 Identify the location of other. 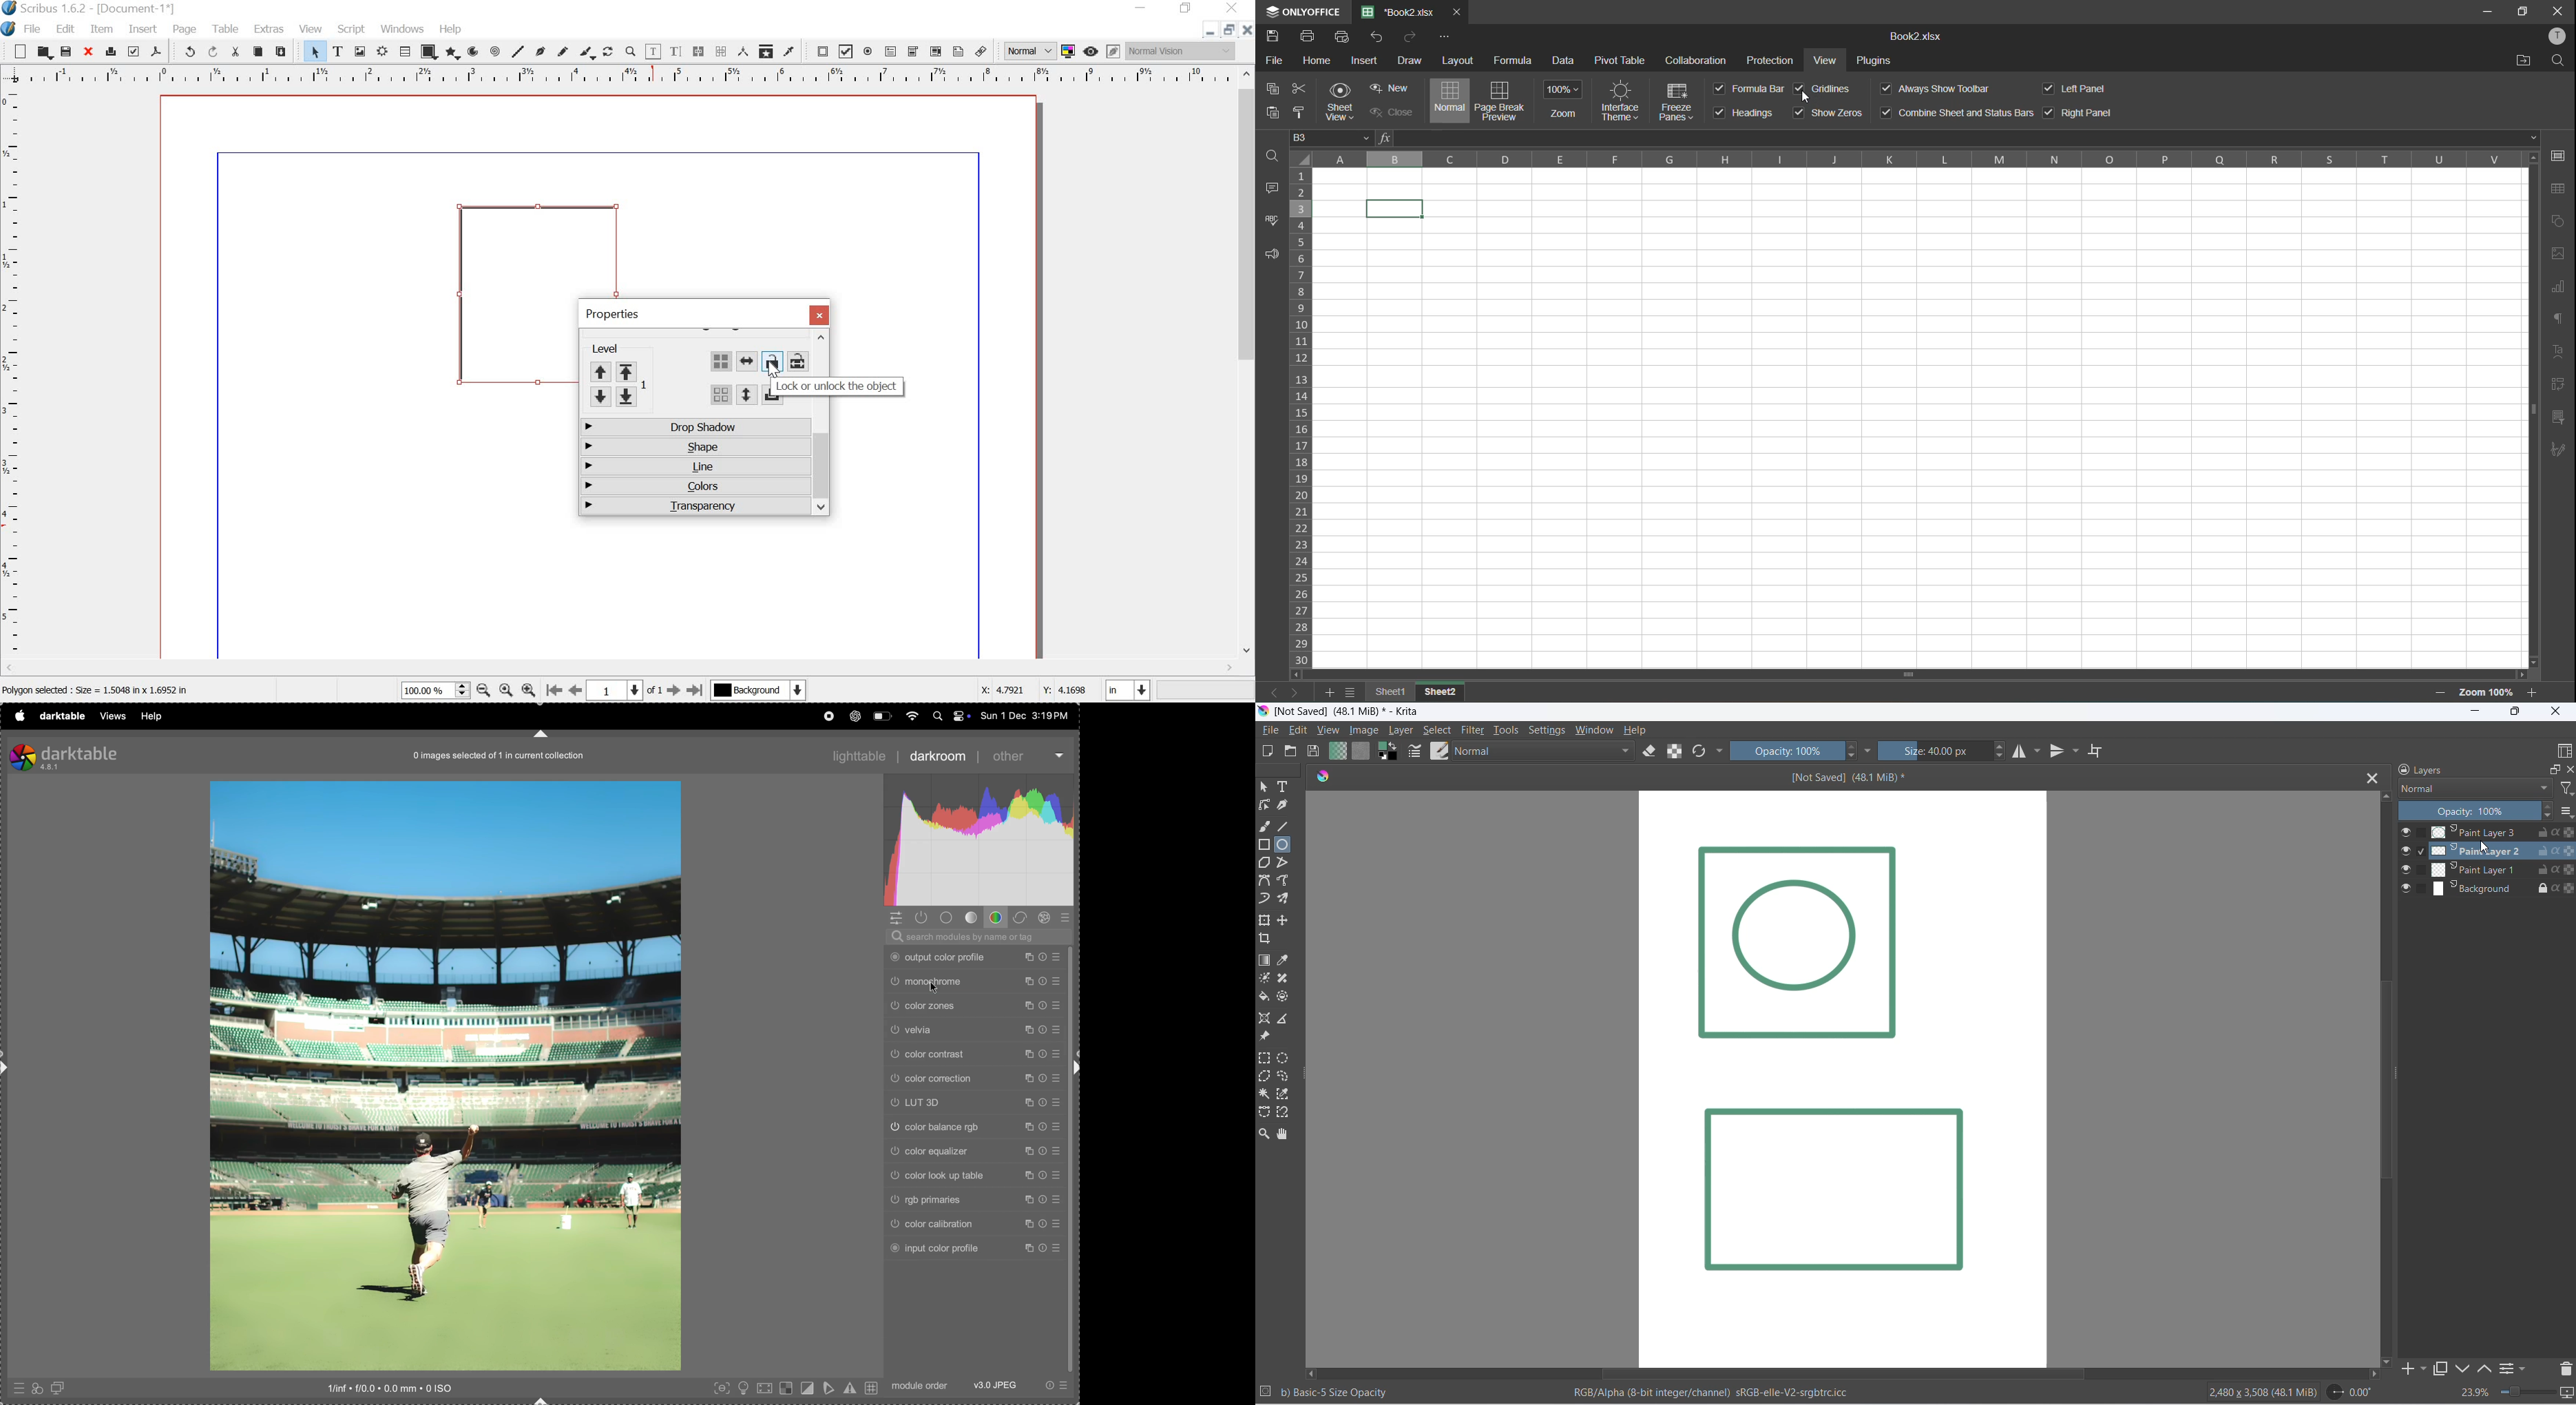
(1010, 756).